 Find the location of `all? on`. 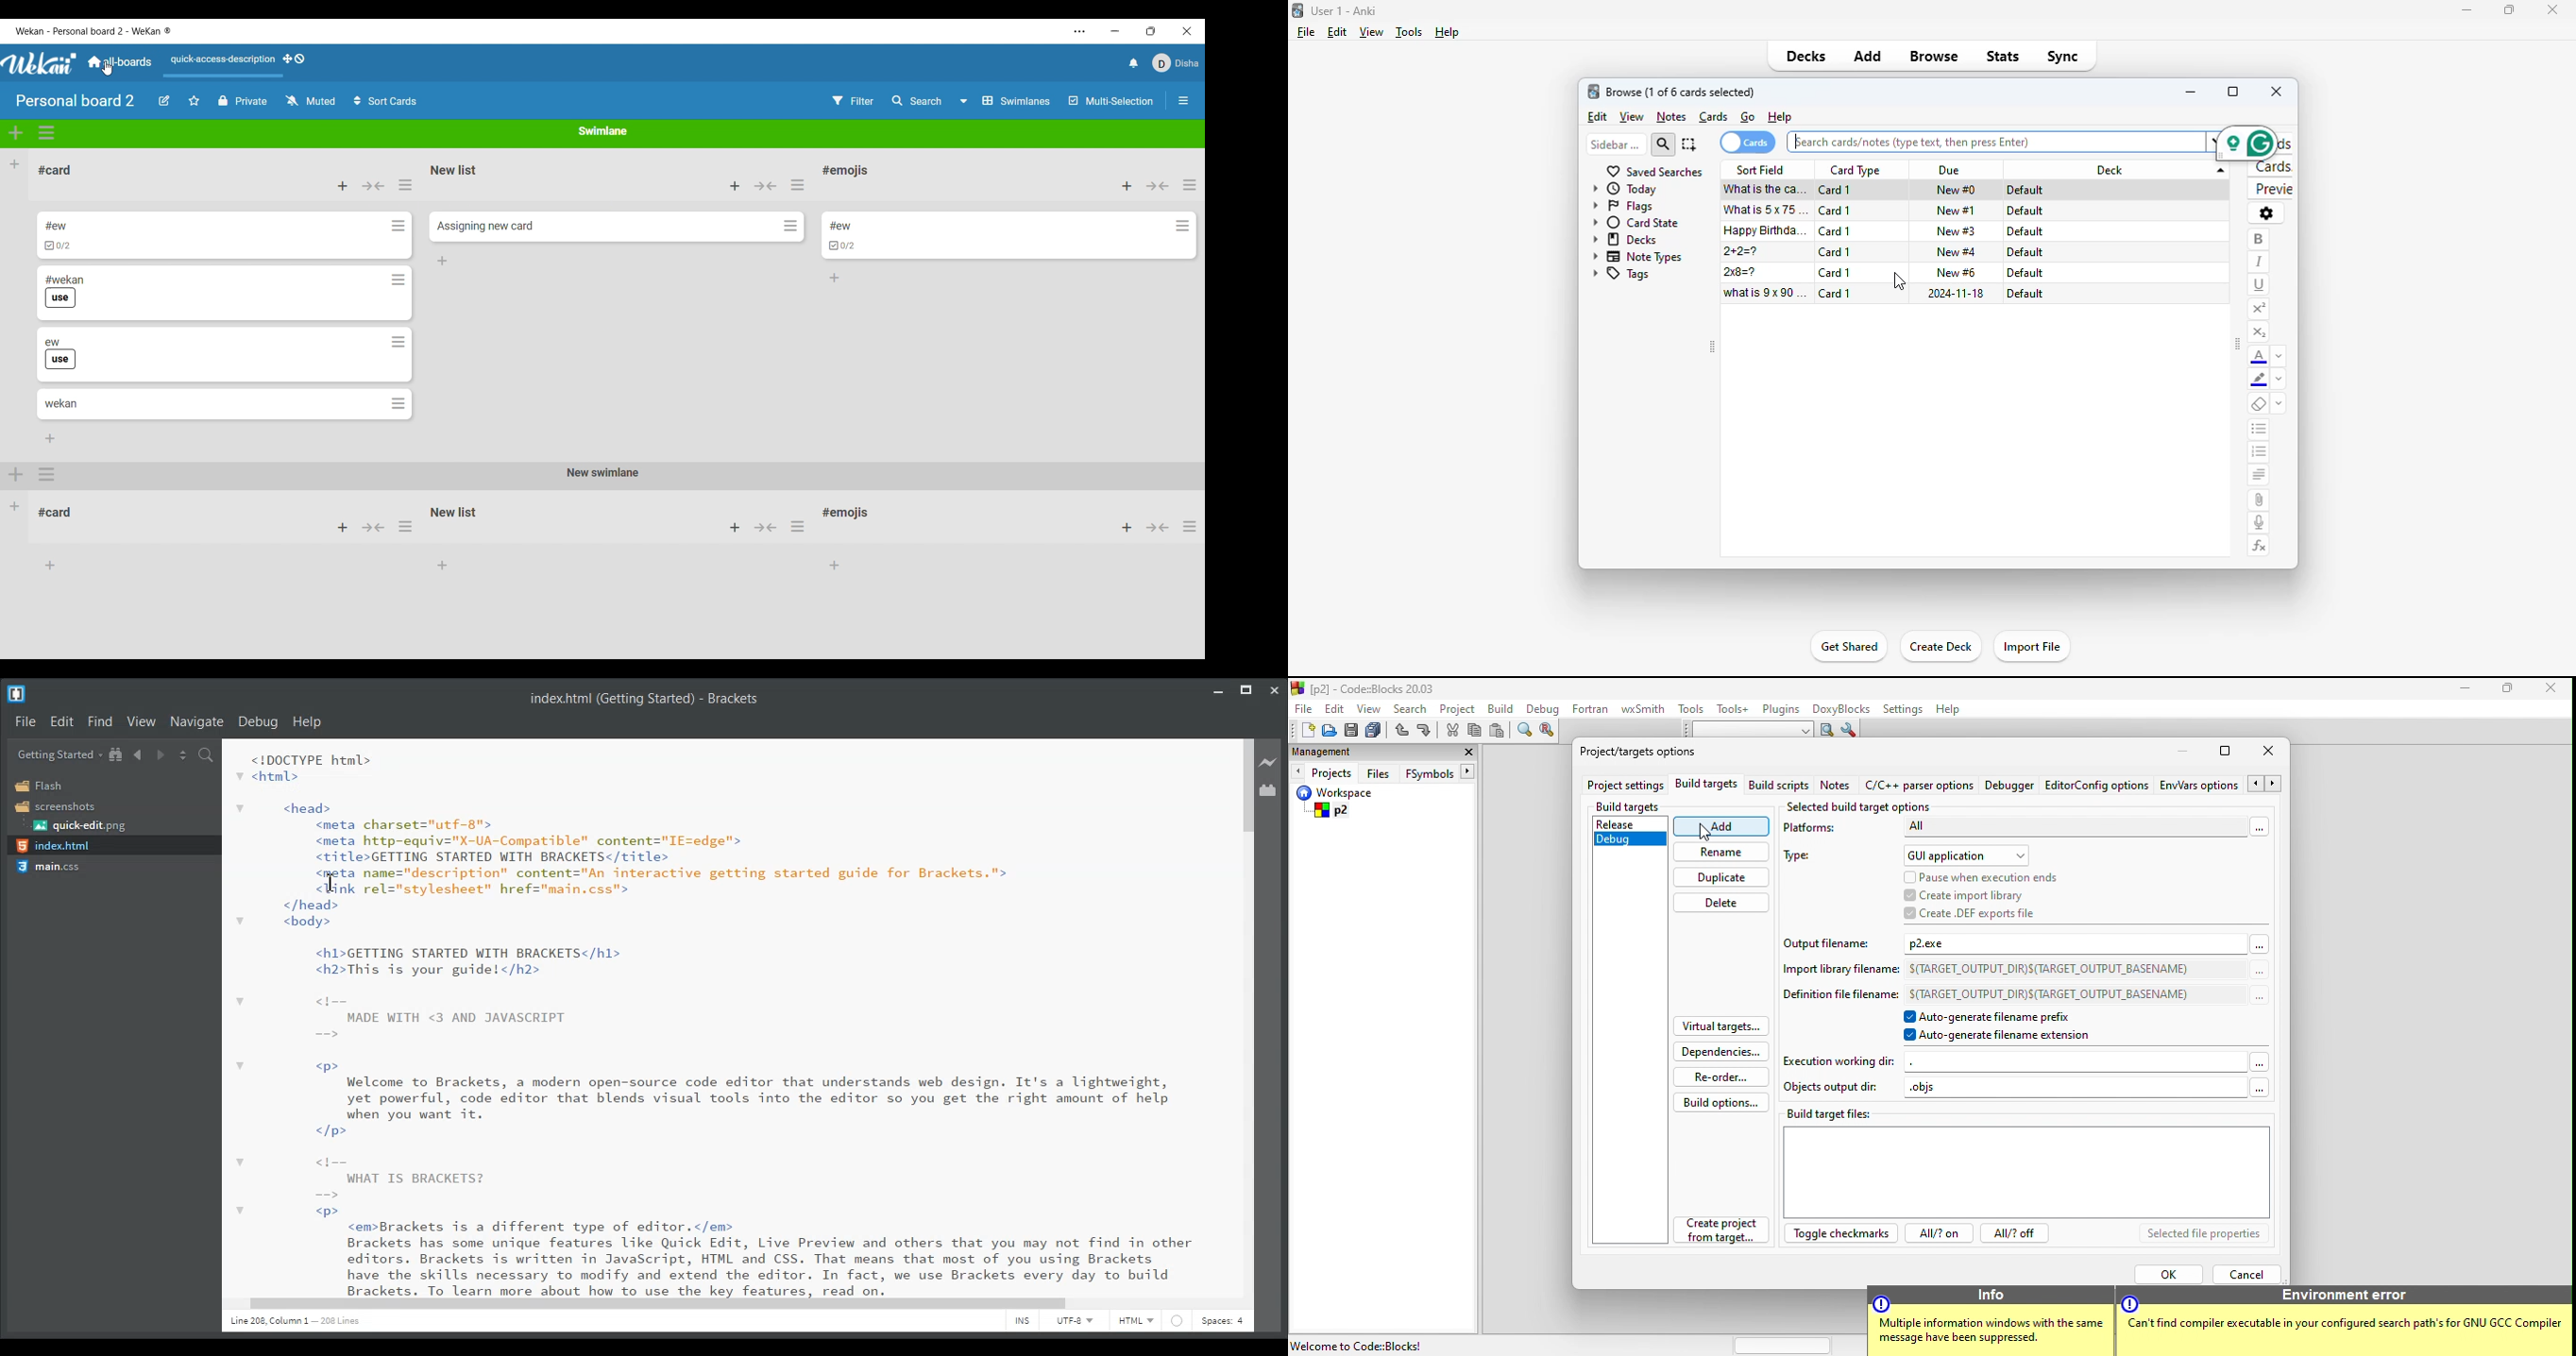

all? on is located at coordinates (1942, 1234).